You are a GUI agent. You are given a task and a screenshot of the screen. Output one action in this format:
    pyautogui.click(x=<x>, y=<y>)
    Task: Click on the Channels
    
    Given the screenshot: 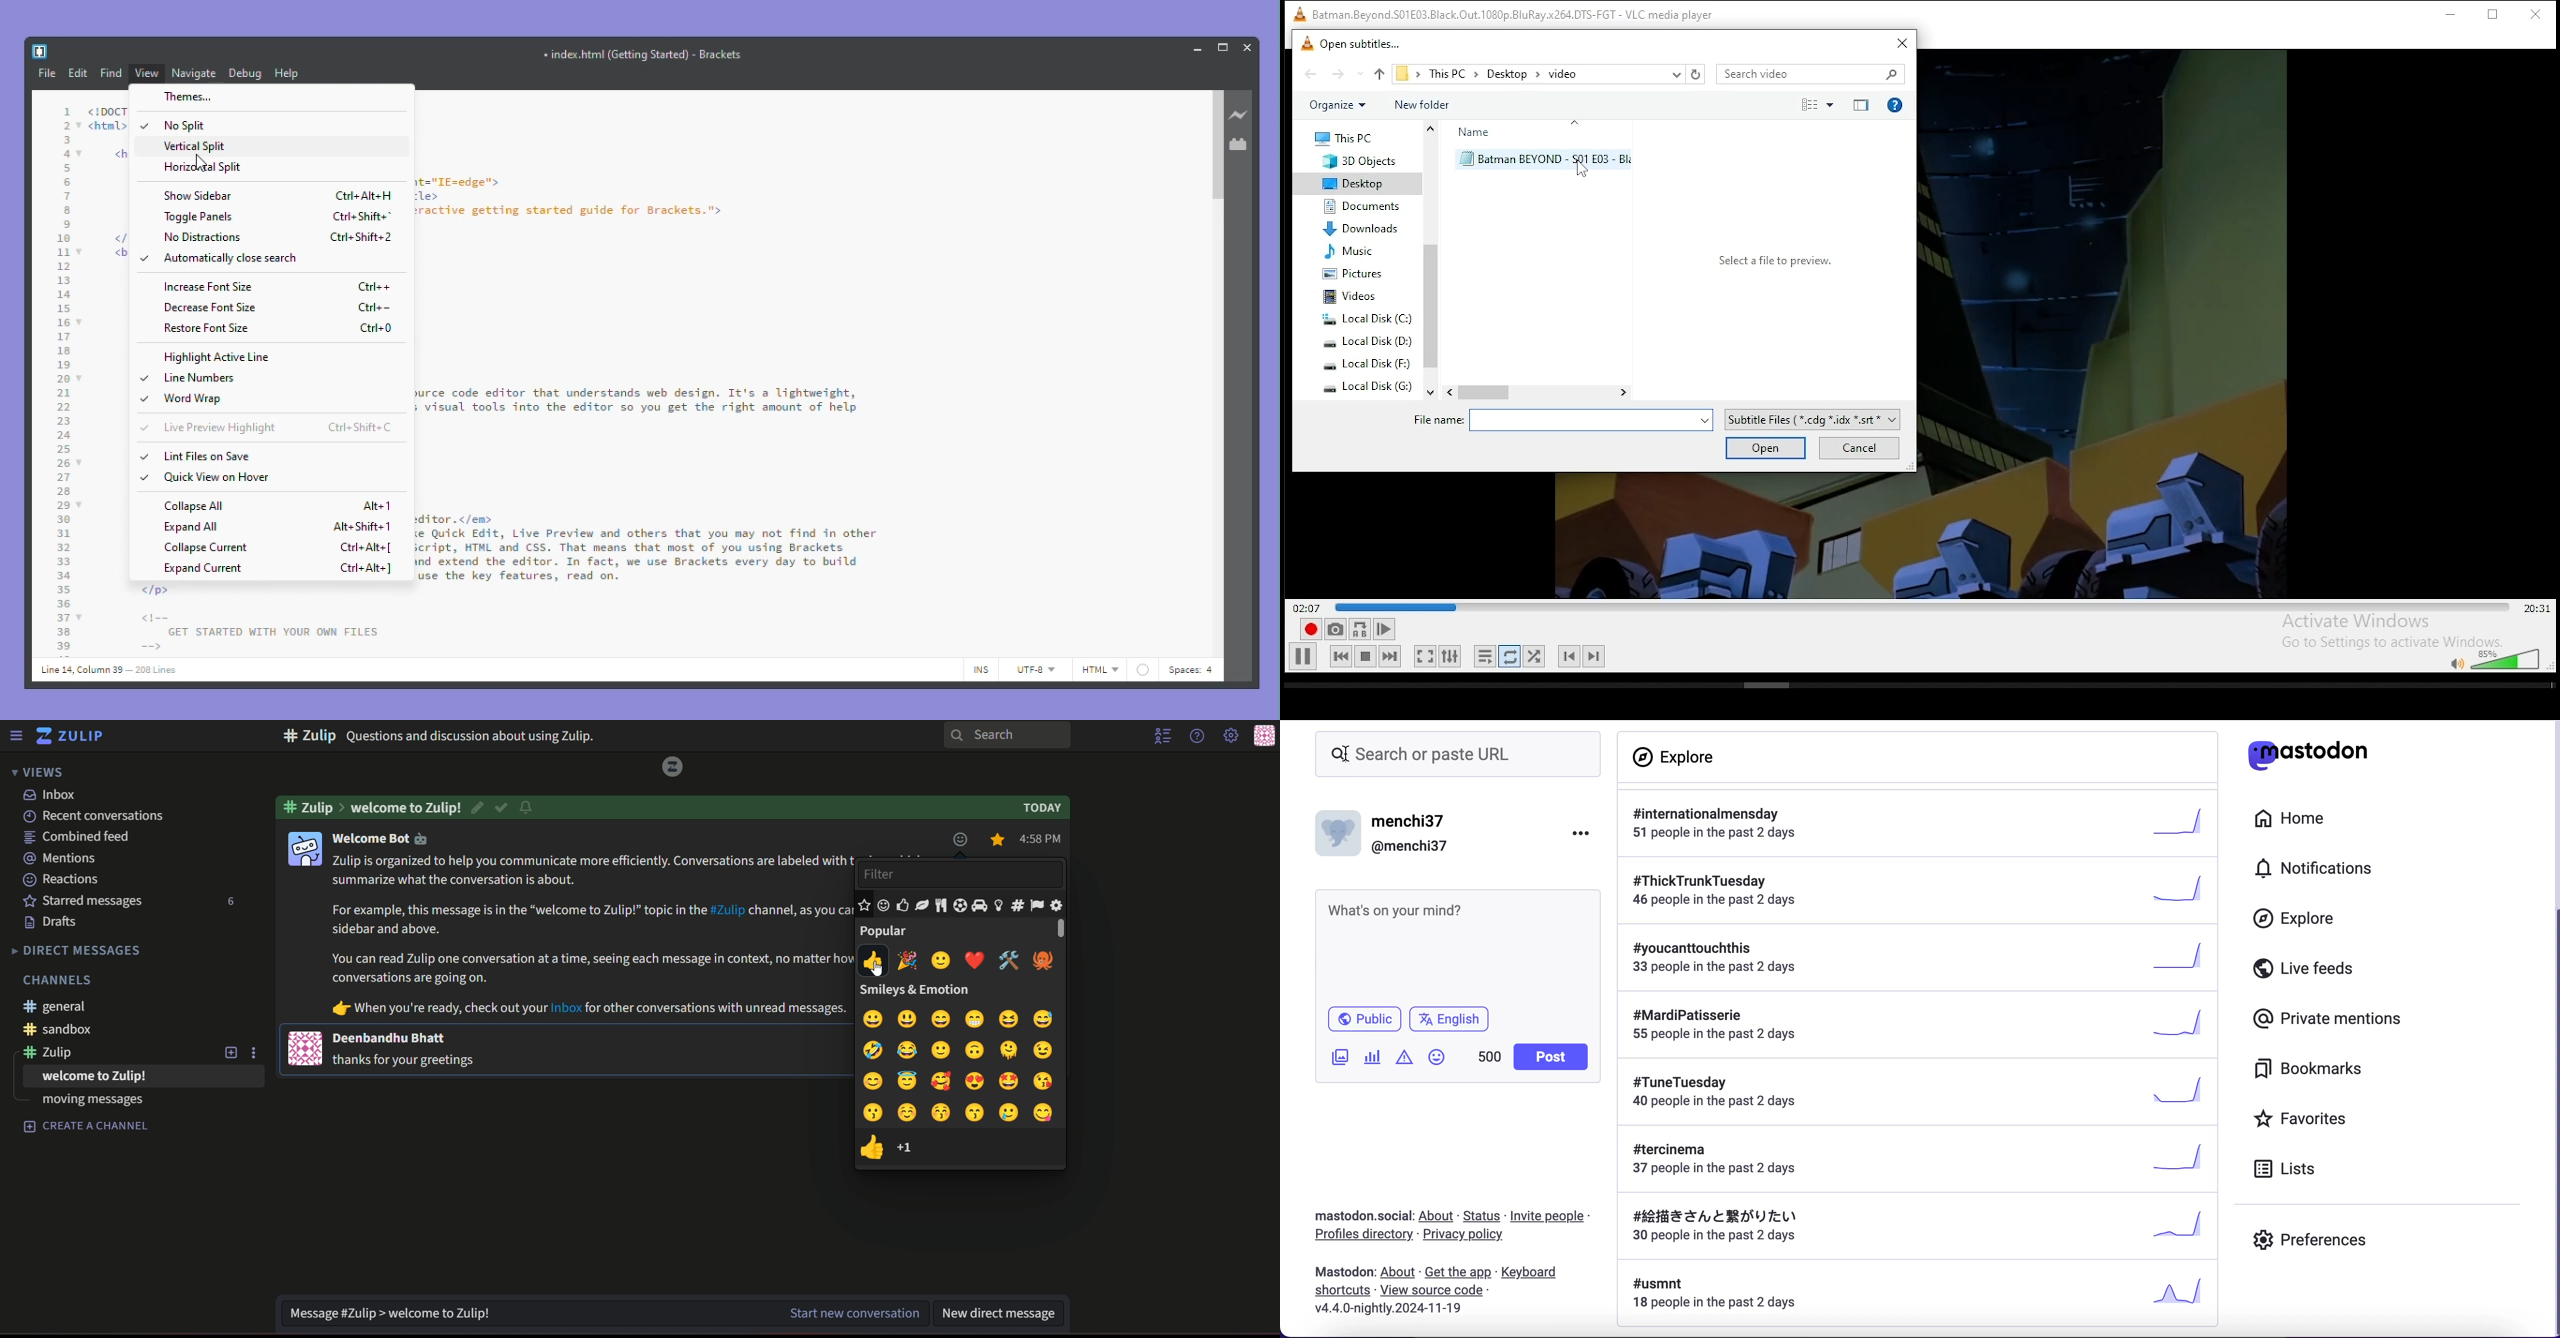 What is the action you would take?
    pyautogui.click(x=59, y=981)
    